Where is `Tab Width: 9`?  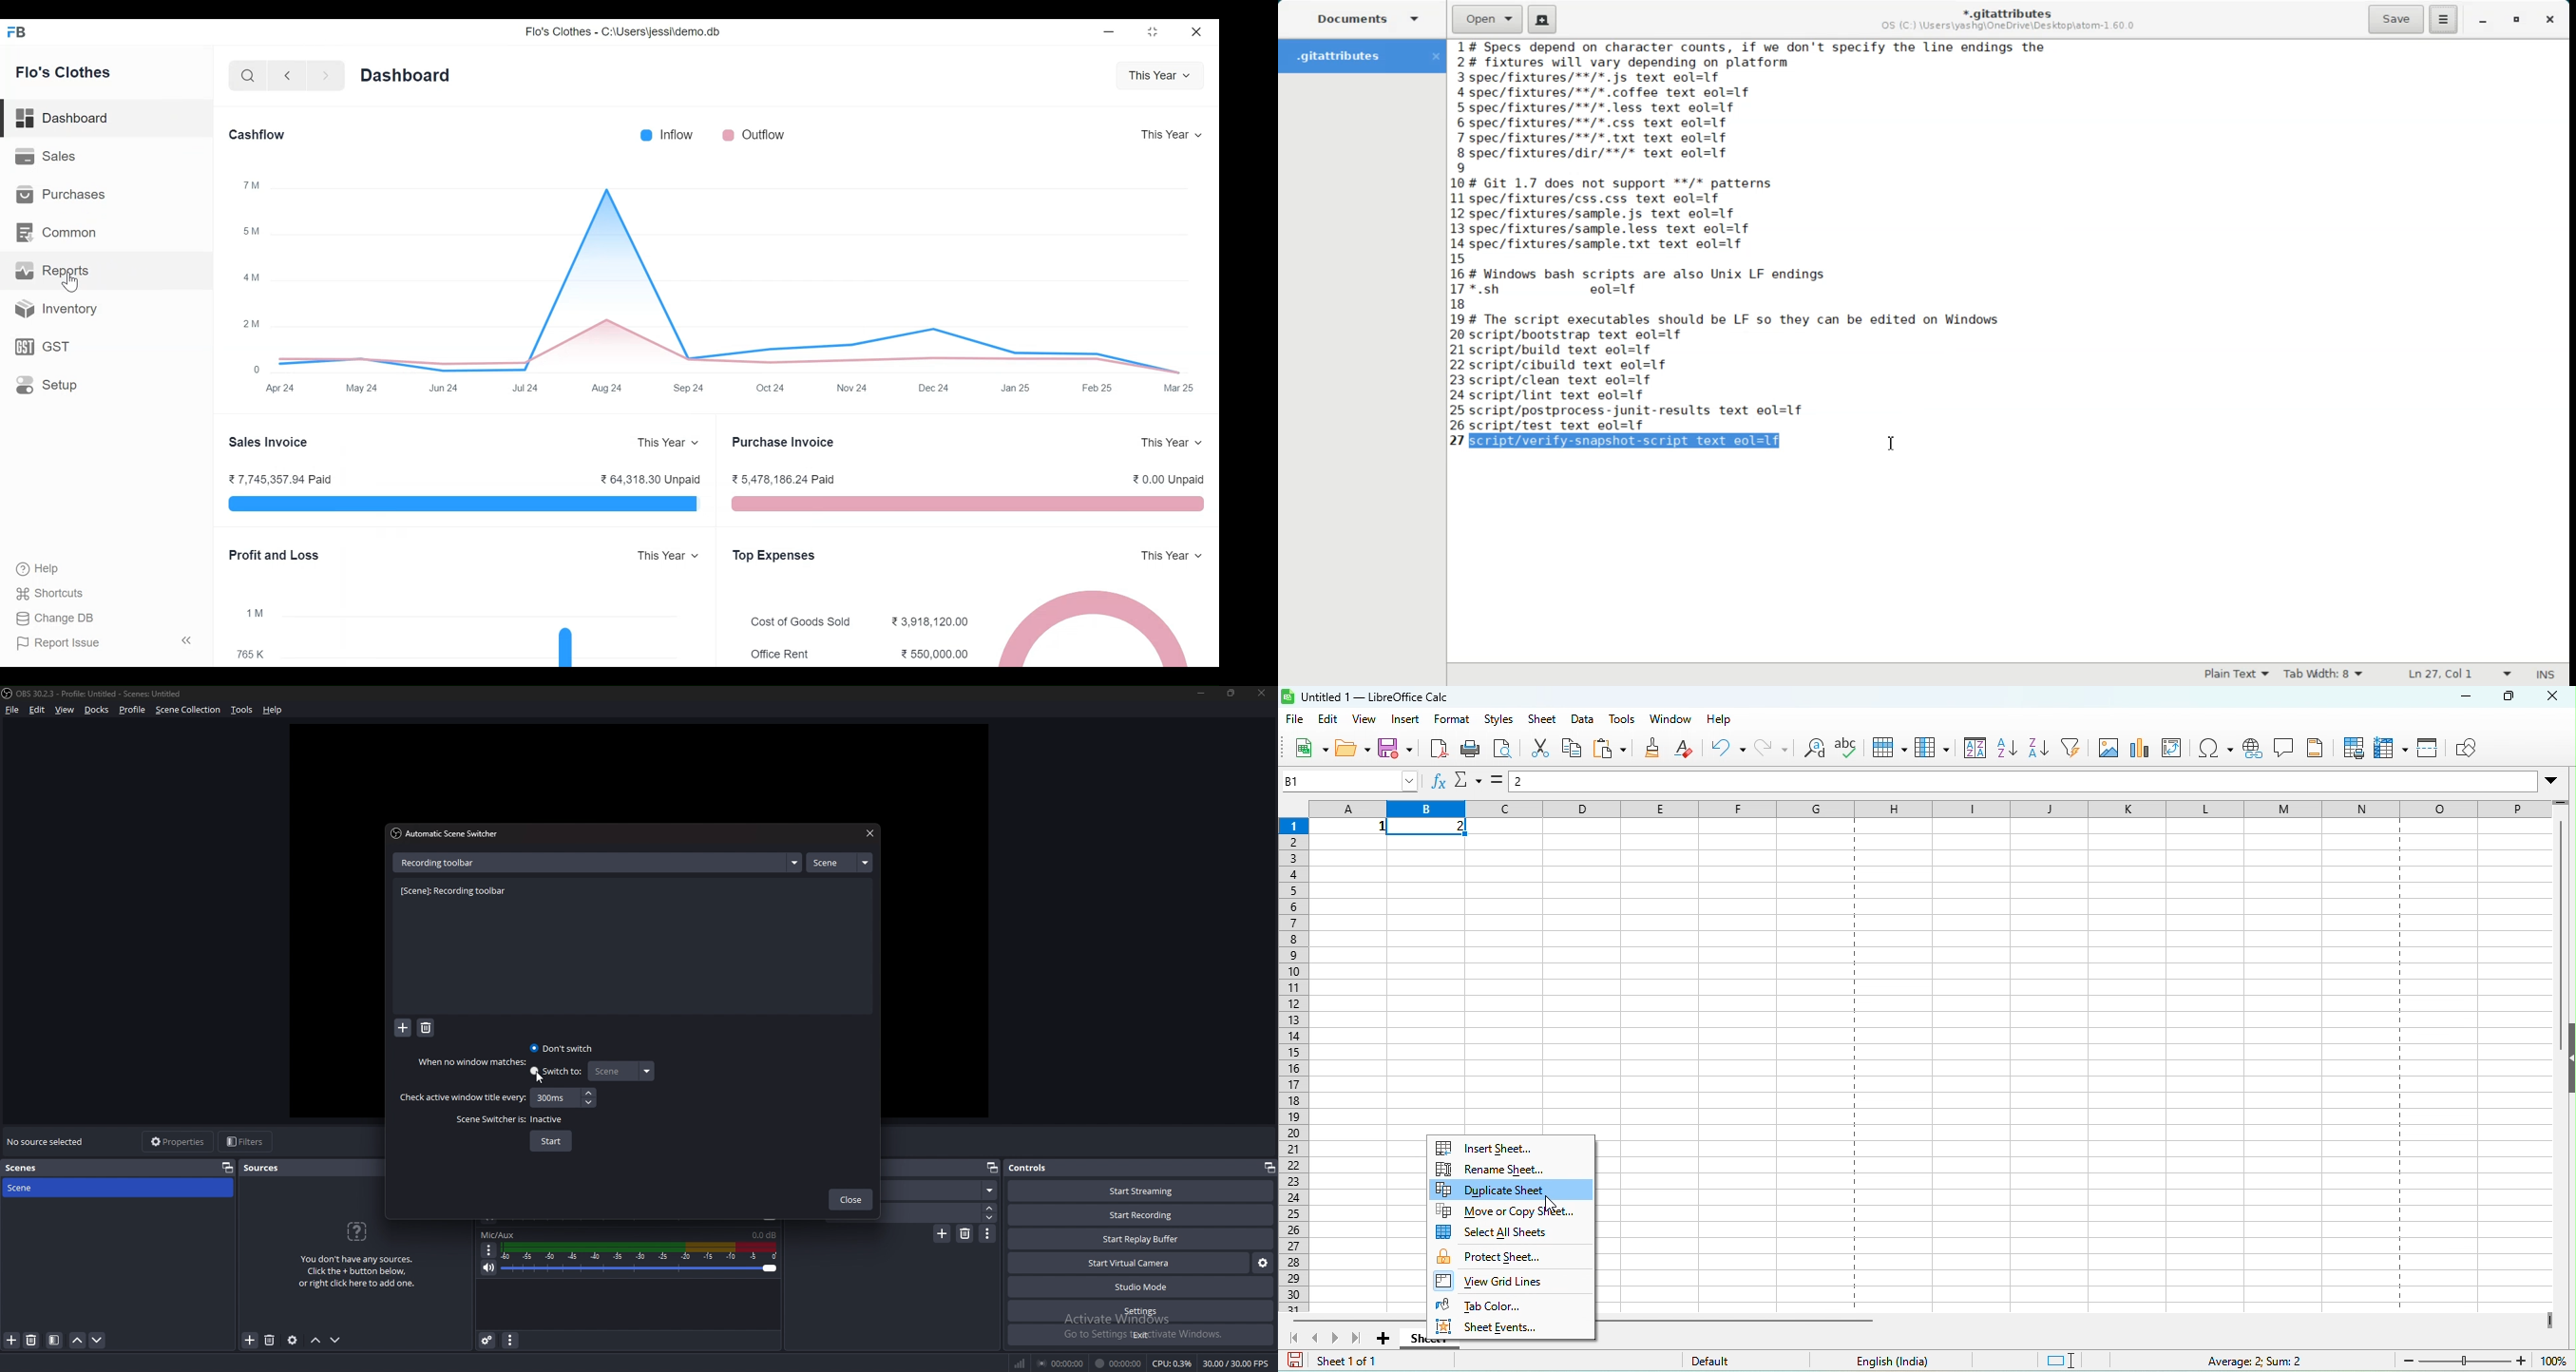 Tab Width: 9 is located at coordinates (2325, 675).